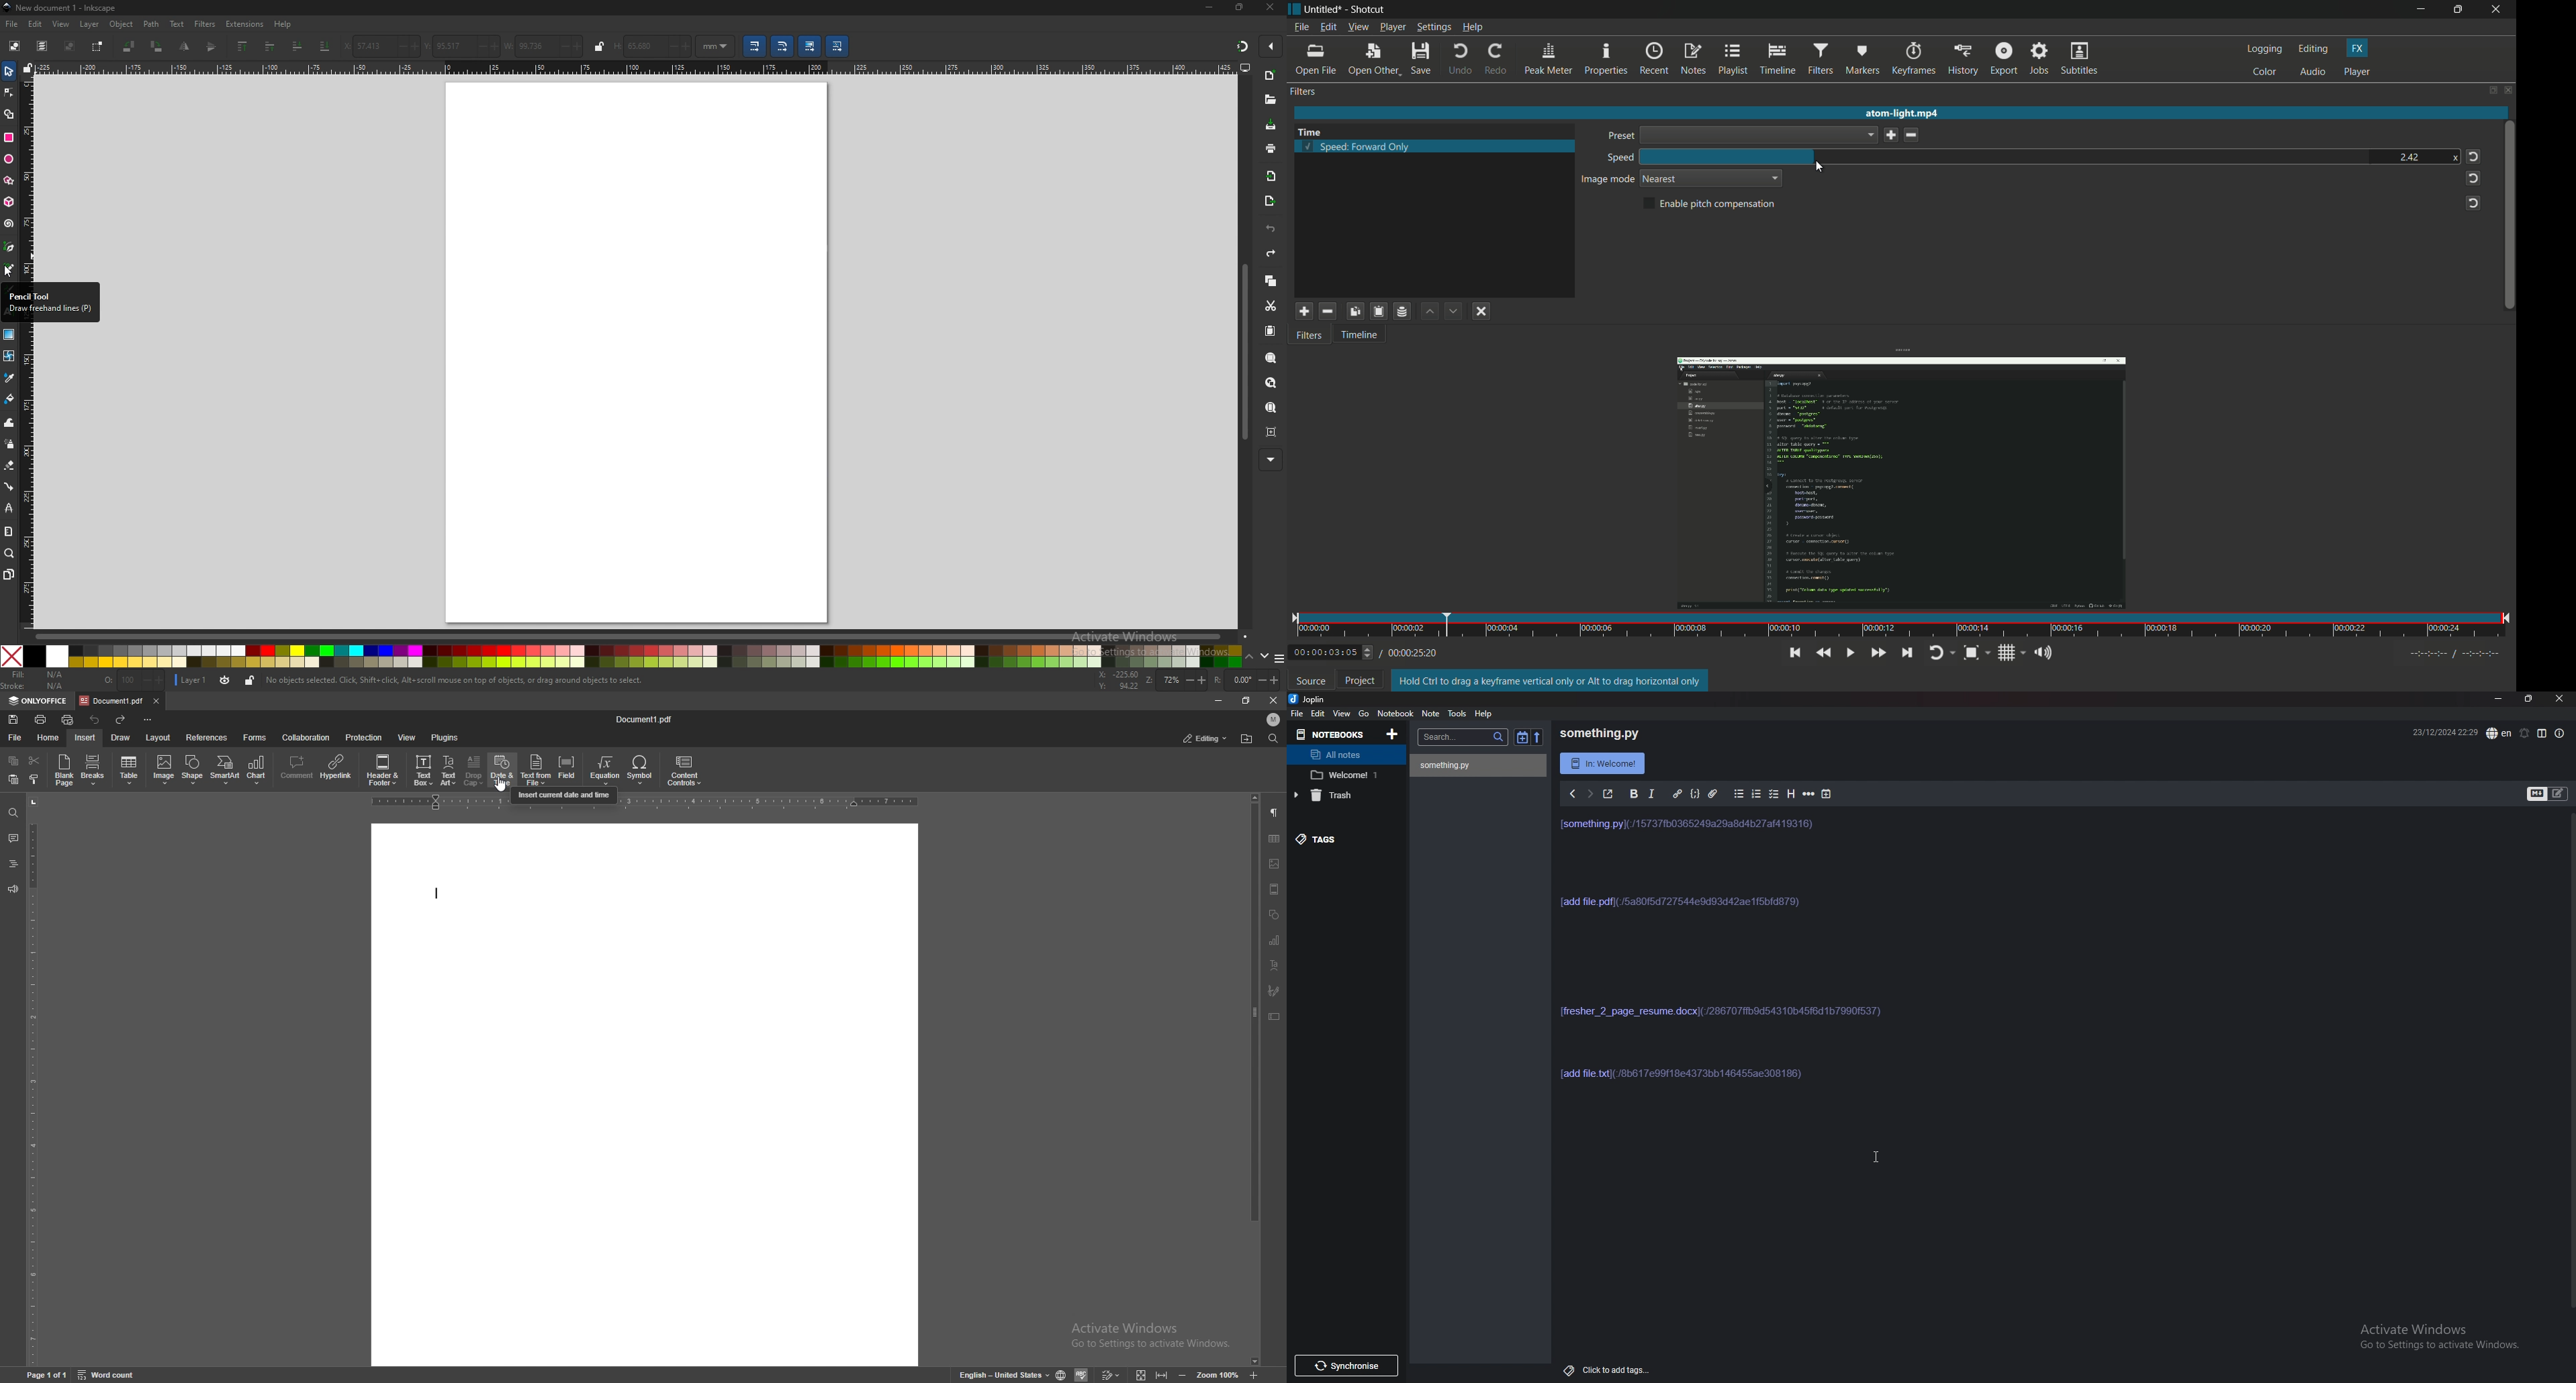 Image resolution: width=2576 pixels, height=1400 pixels. What do you see at coordinates (684, 771) in the screenshot?
I see `content controls` at bounding box center [684, 771].